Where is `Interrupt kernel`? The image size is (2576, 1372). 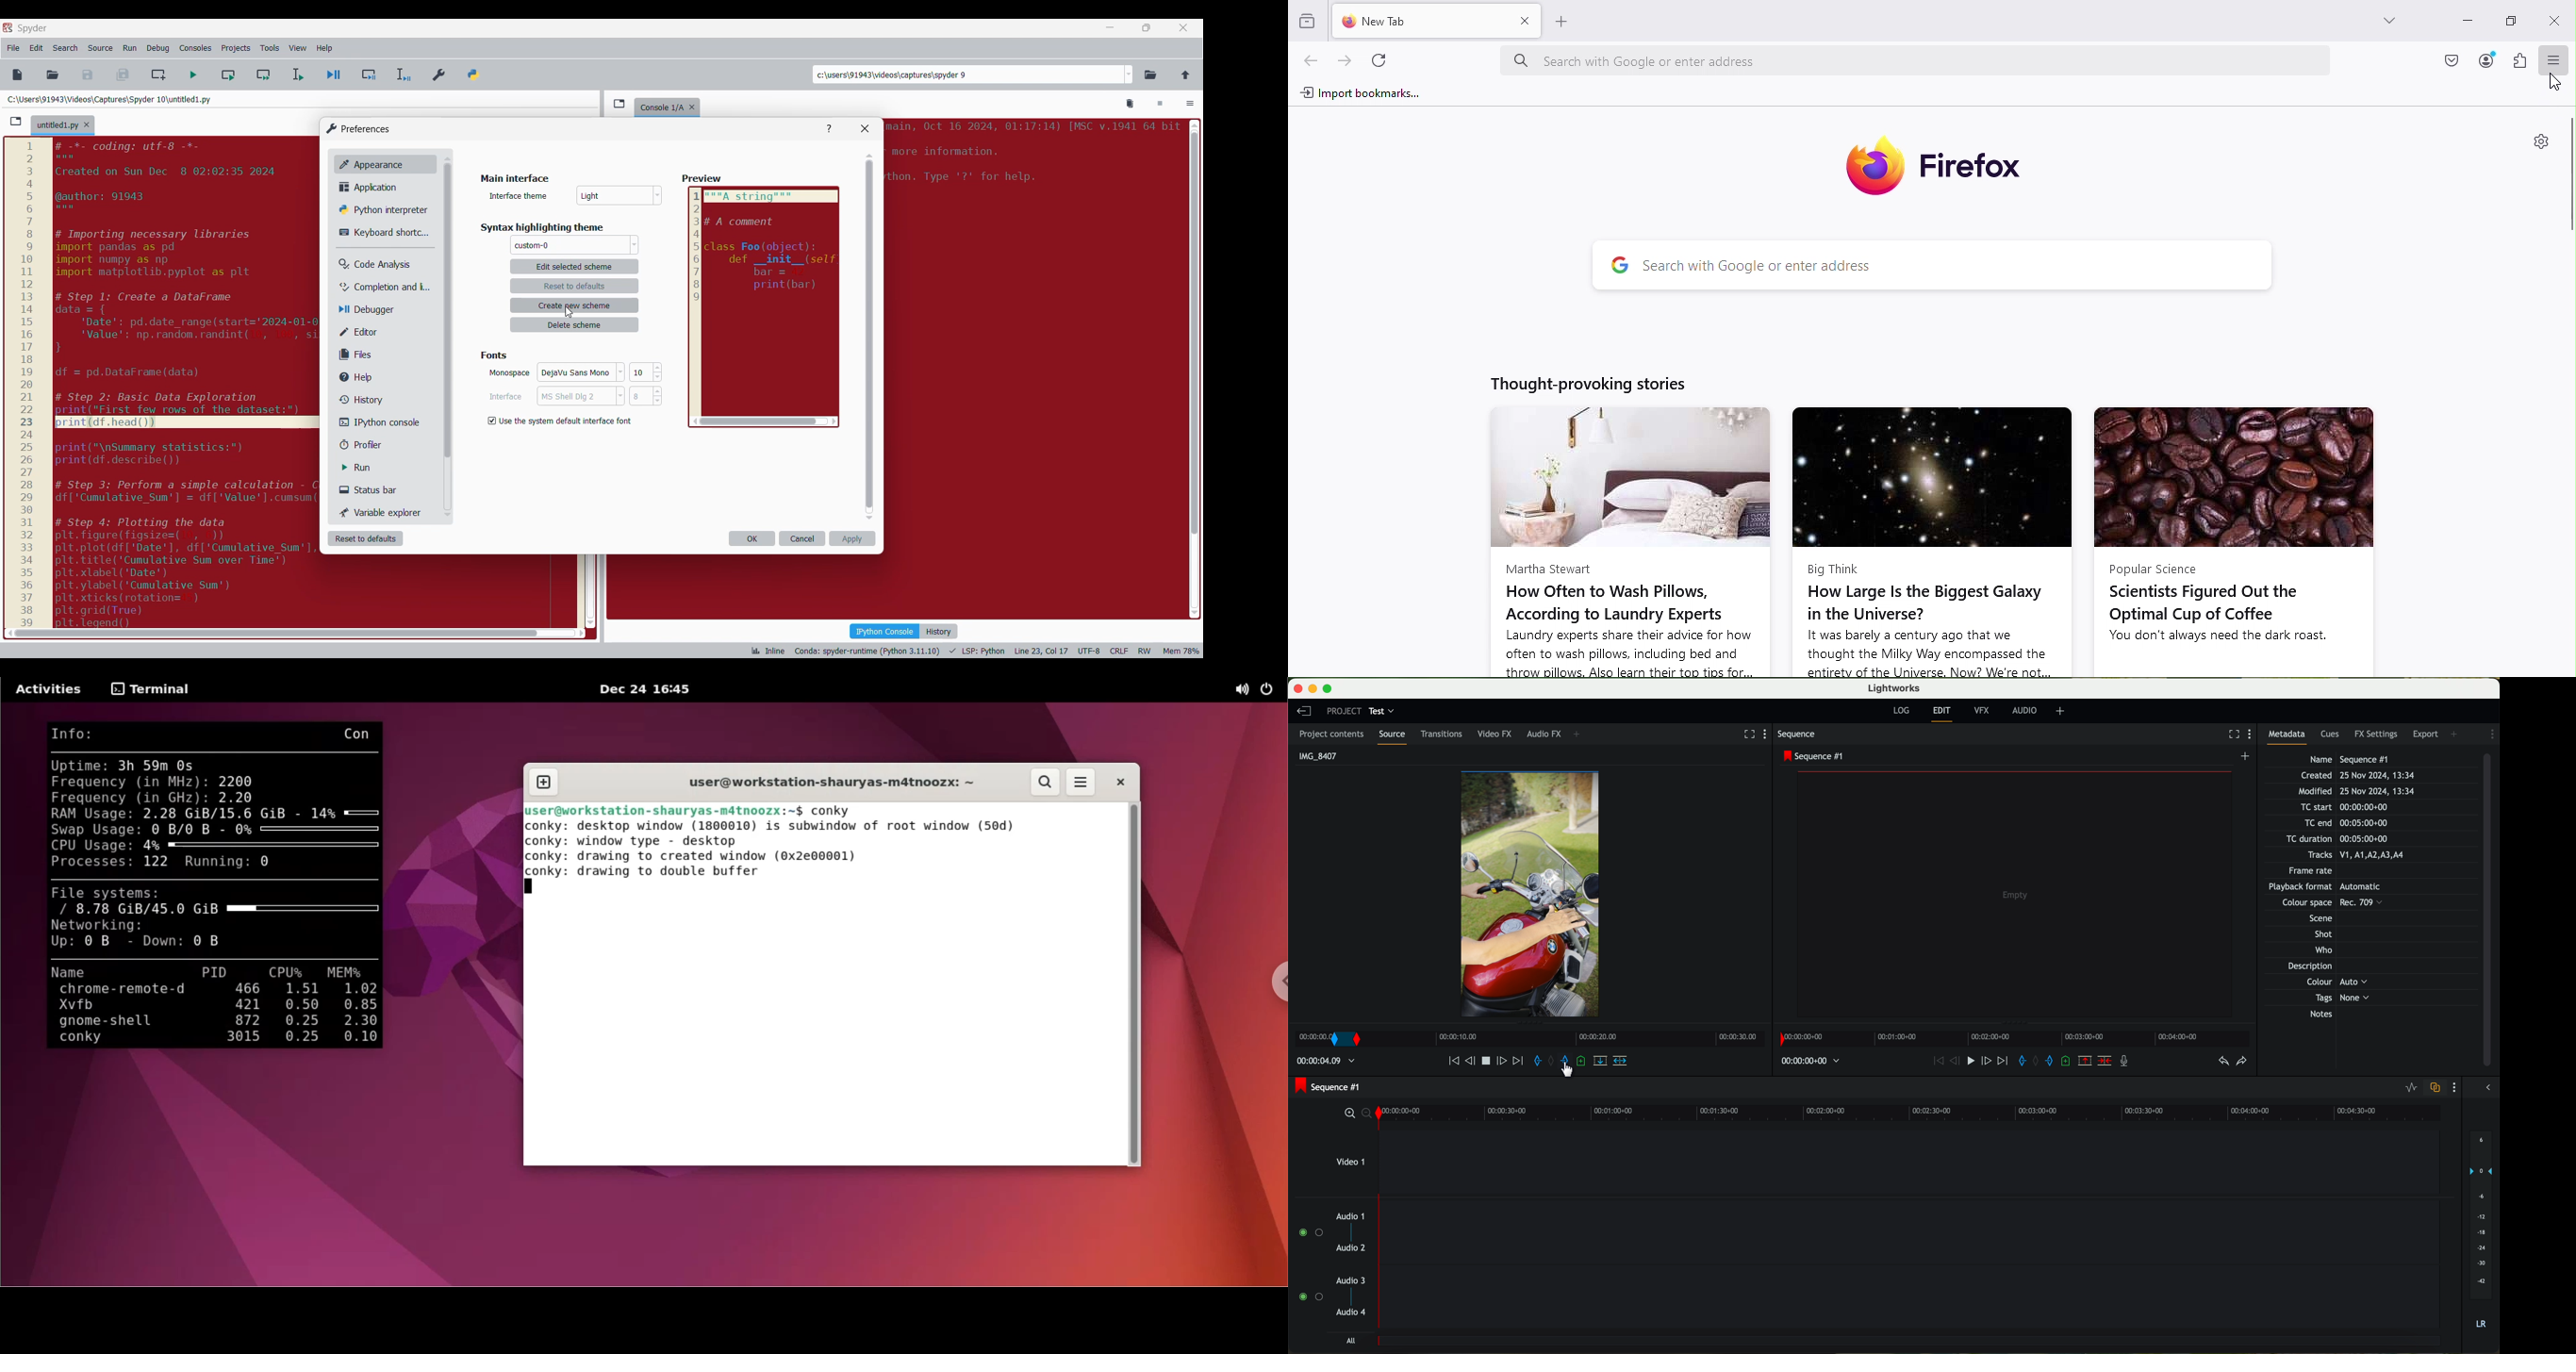
Interrupt kernel is located at coordinates (1160, 104).